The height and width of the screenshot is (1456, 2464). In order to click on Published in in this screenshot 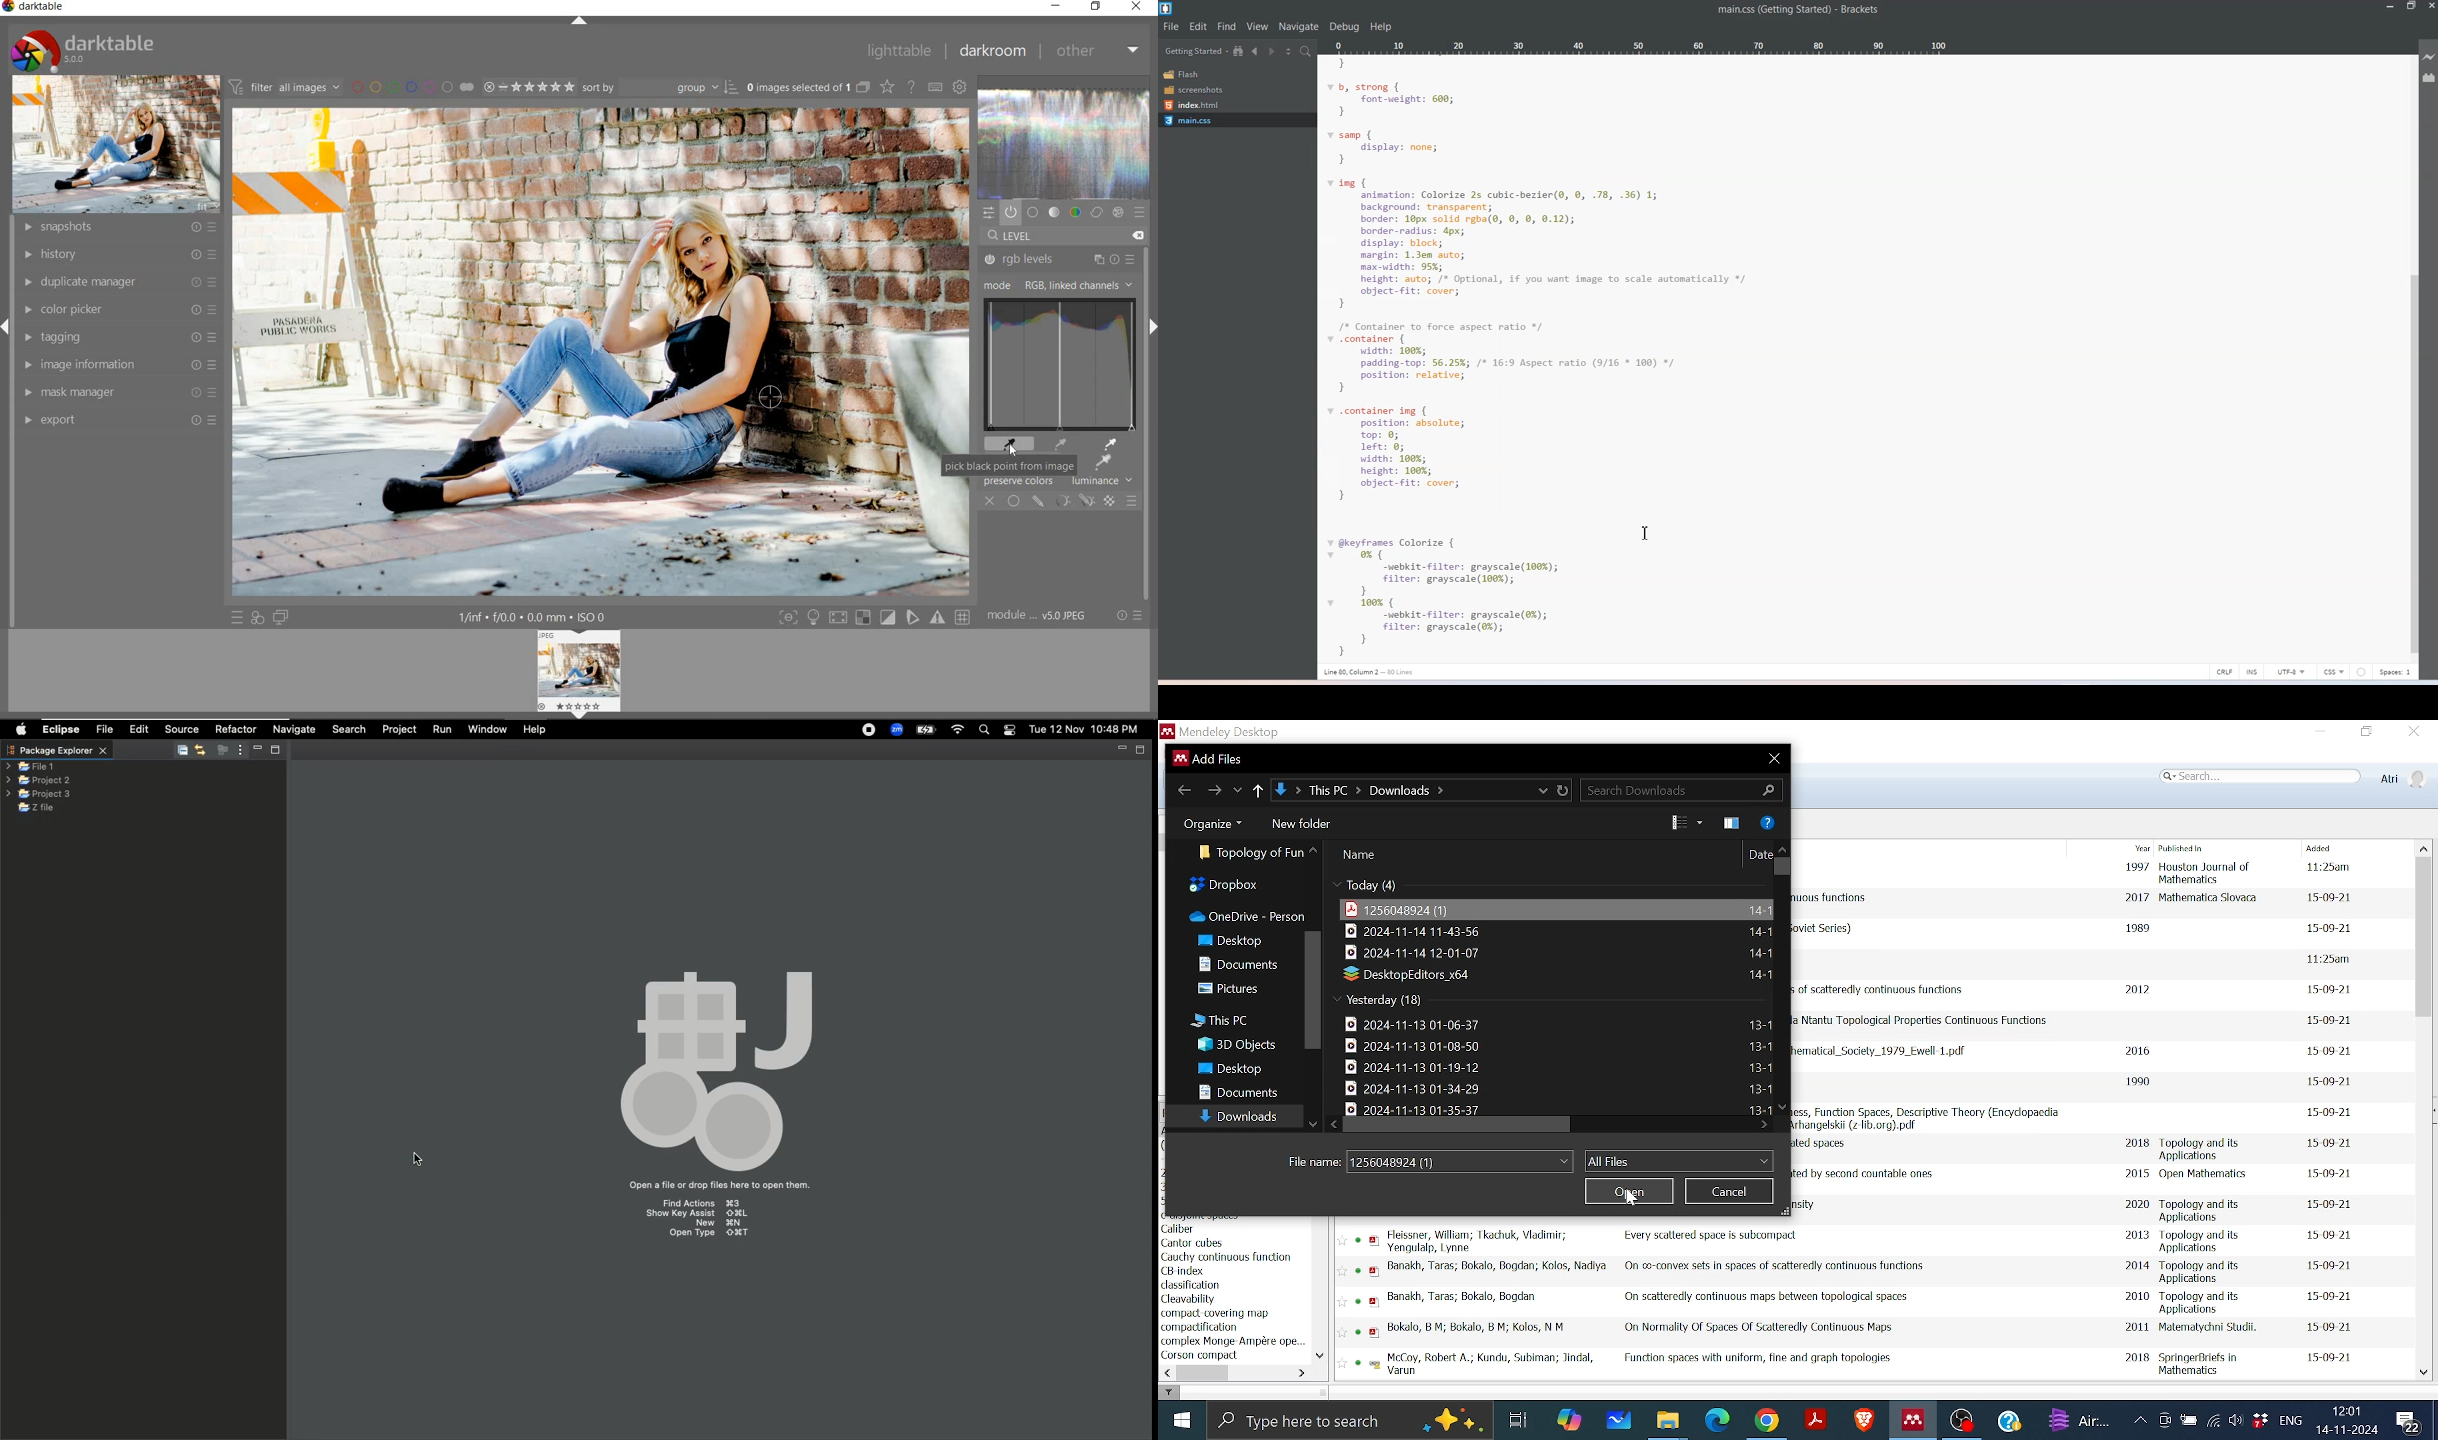, I will do `click(2201, 1364)`.